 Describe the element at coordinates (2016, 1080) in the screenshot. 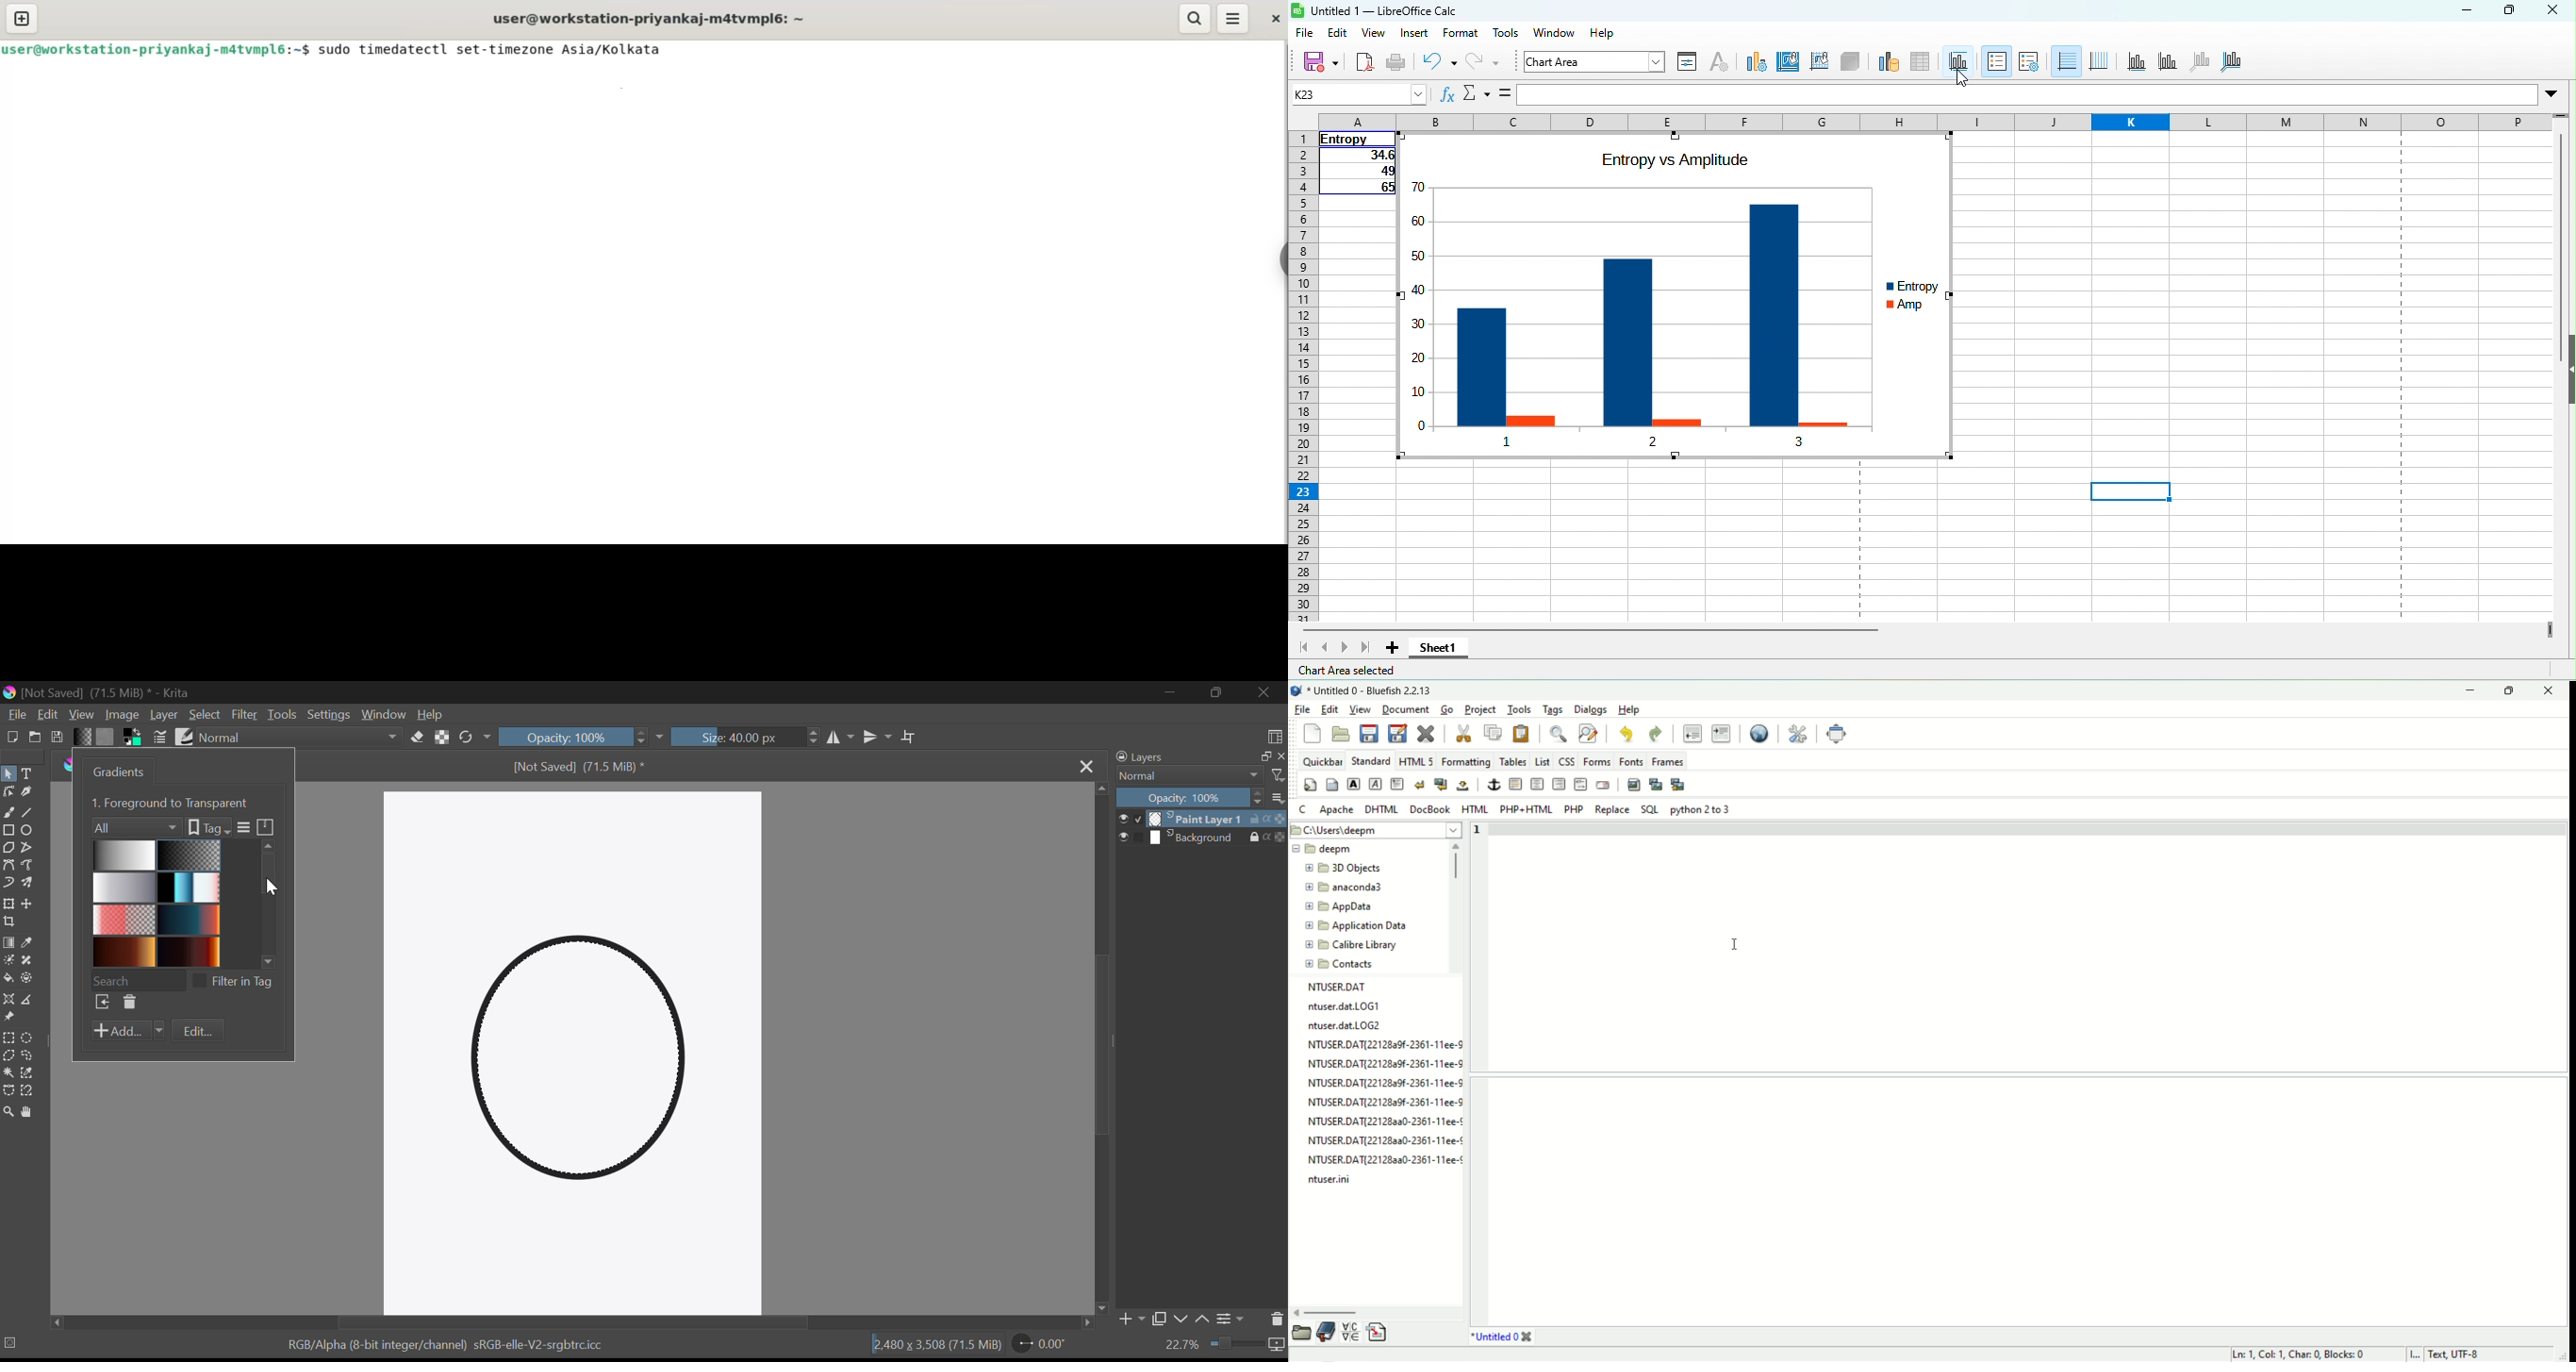

I see `split pane` at that location.